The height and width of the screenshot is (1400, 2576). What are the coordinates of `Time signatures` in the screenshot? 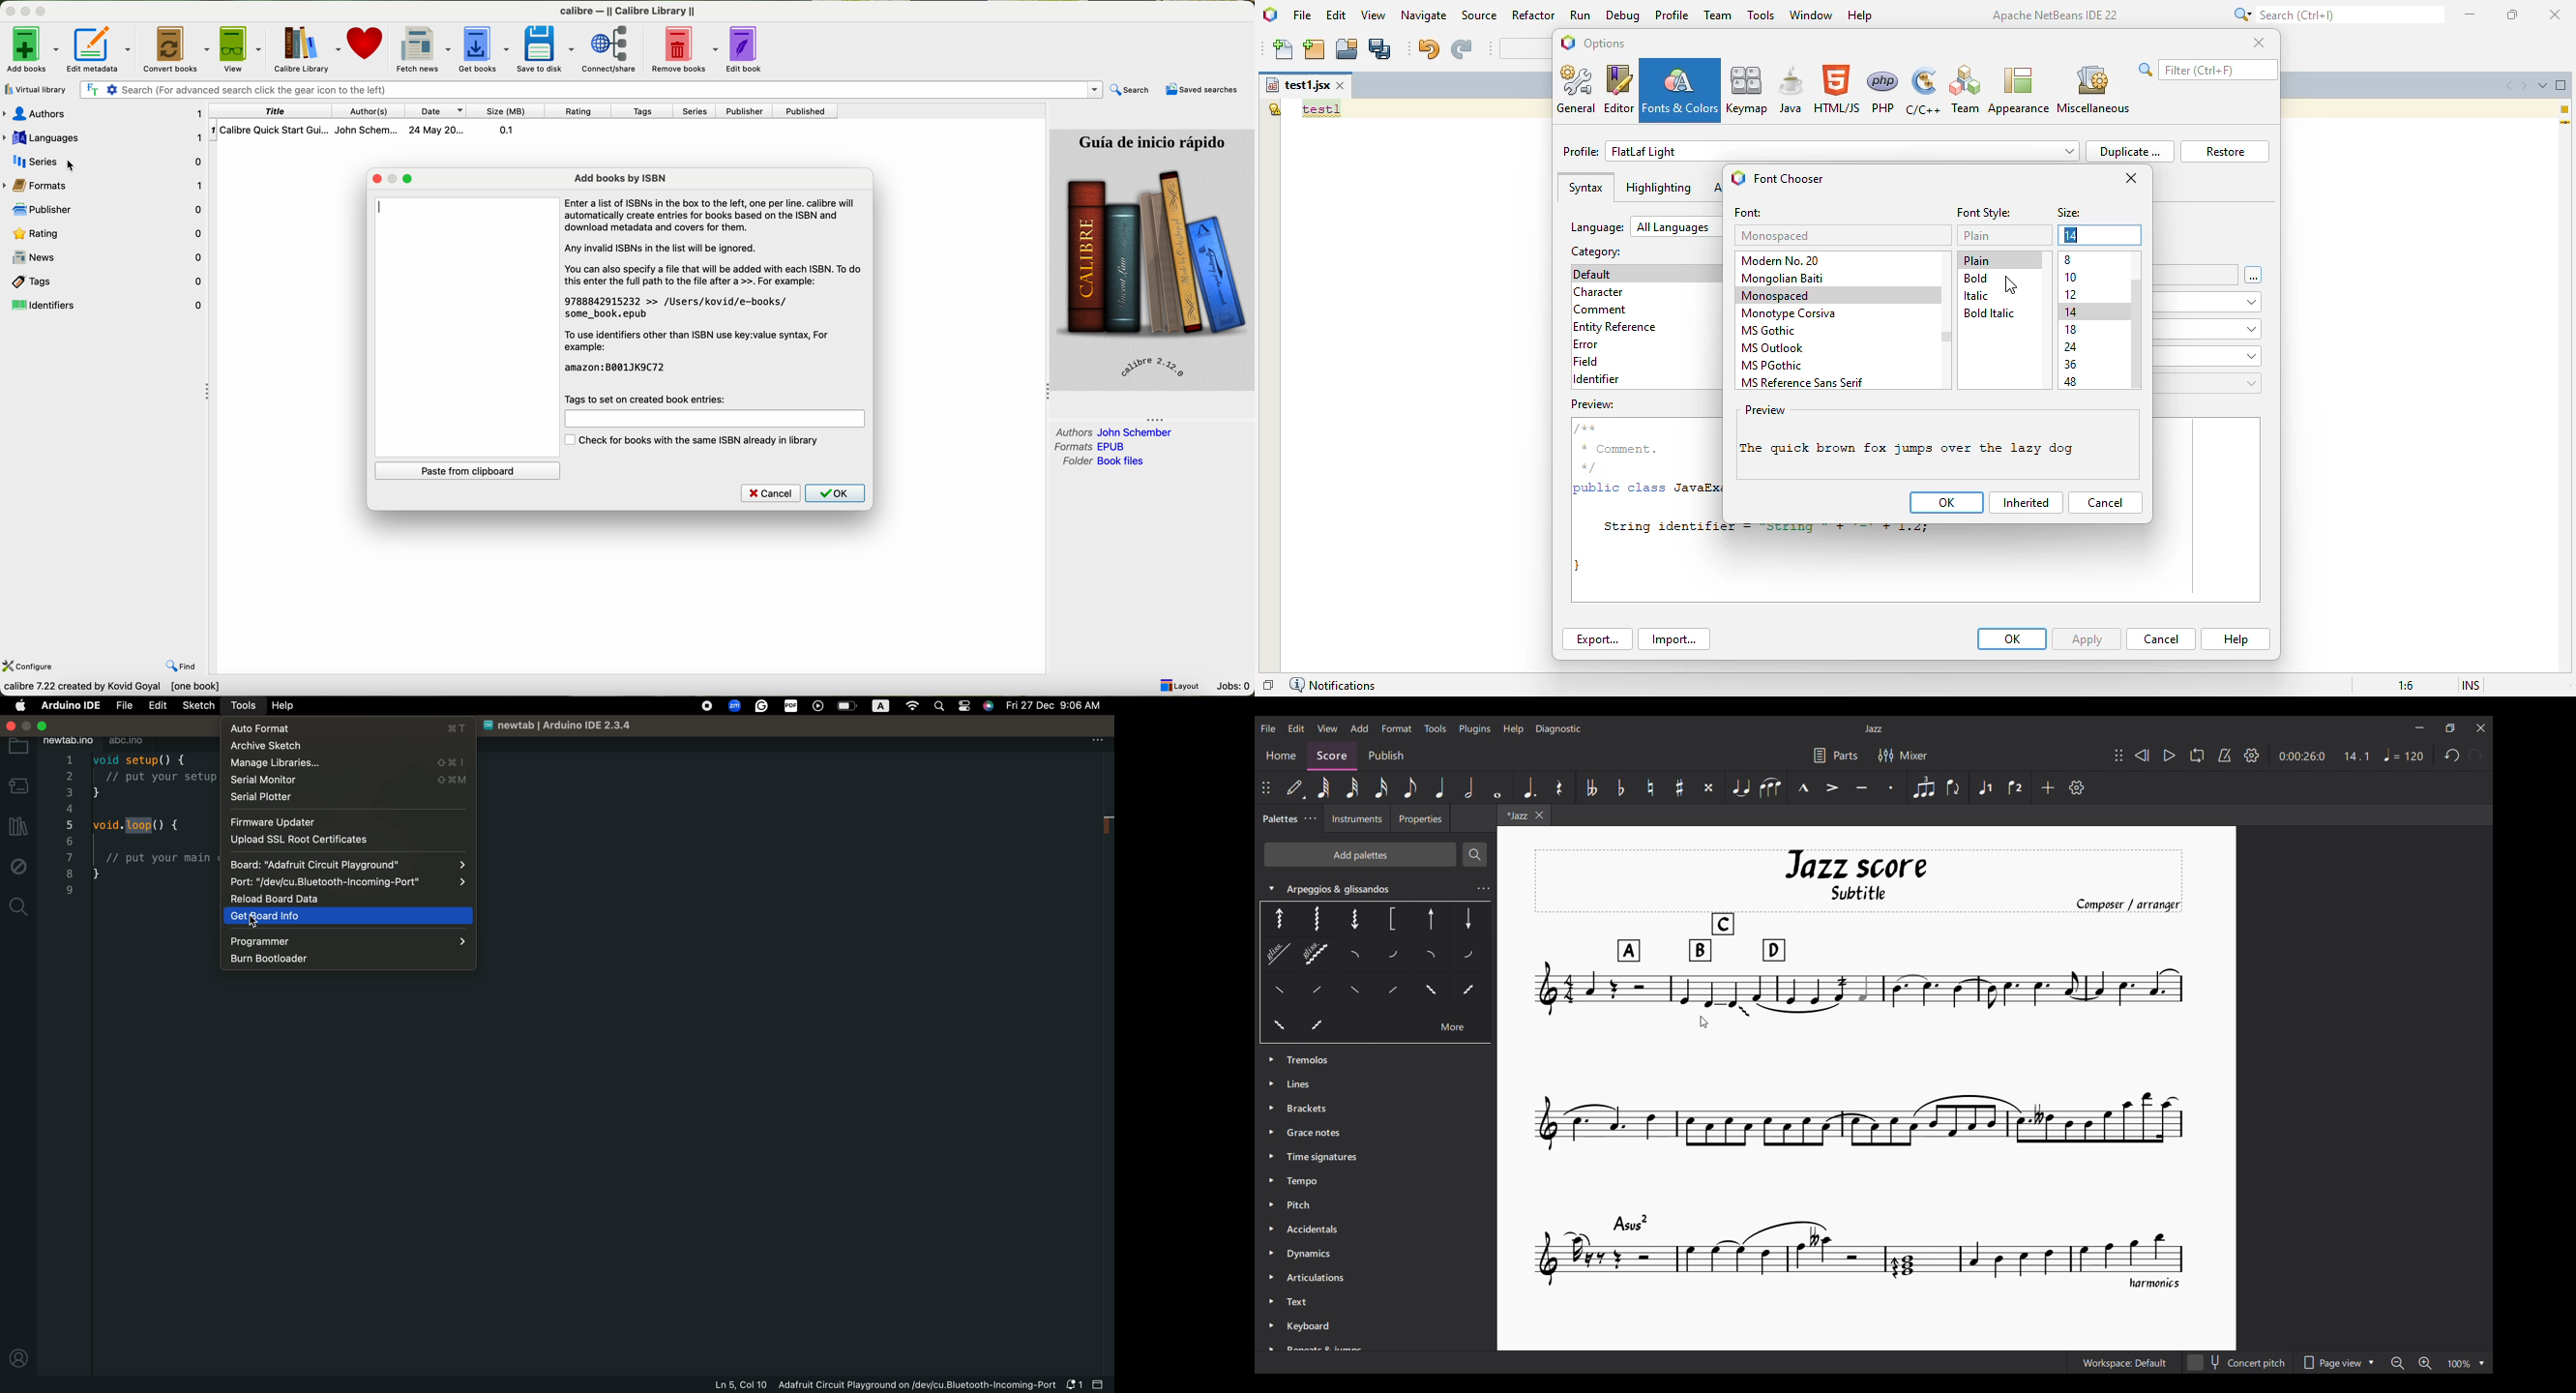 It's located at (1322, 1155).